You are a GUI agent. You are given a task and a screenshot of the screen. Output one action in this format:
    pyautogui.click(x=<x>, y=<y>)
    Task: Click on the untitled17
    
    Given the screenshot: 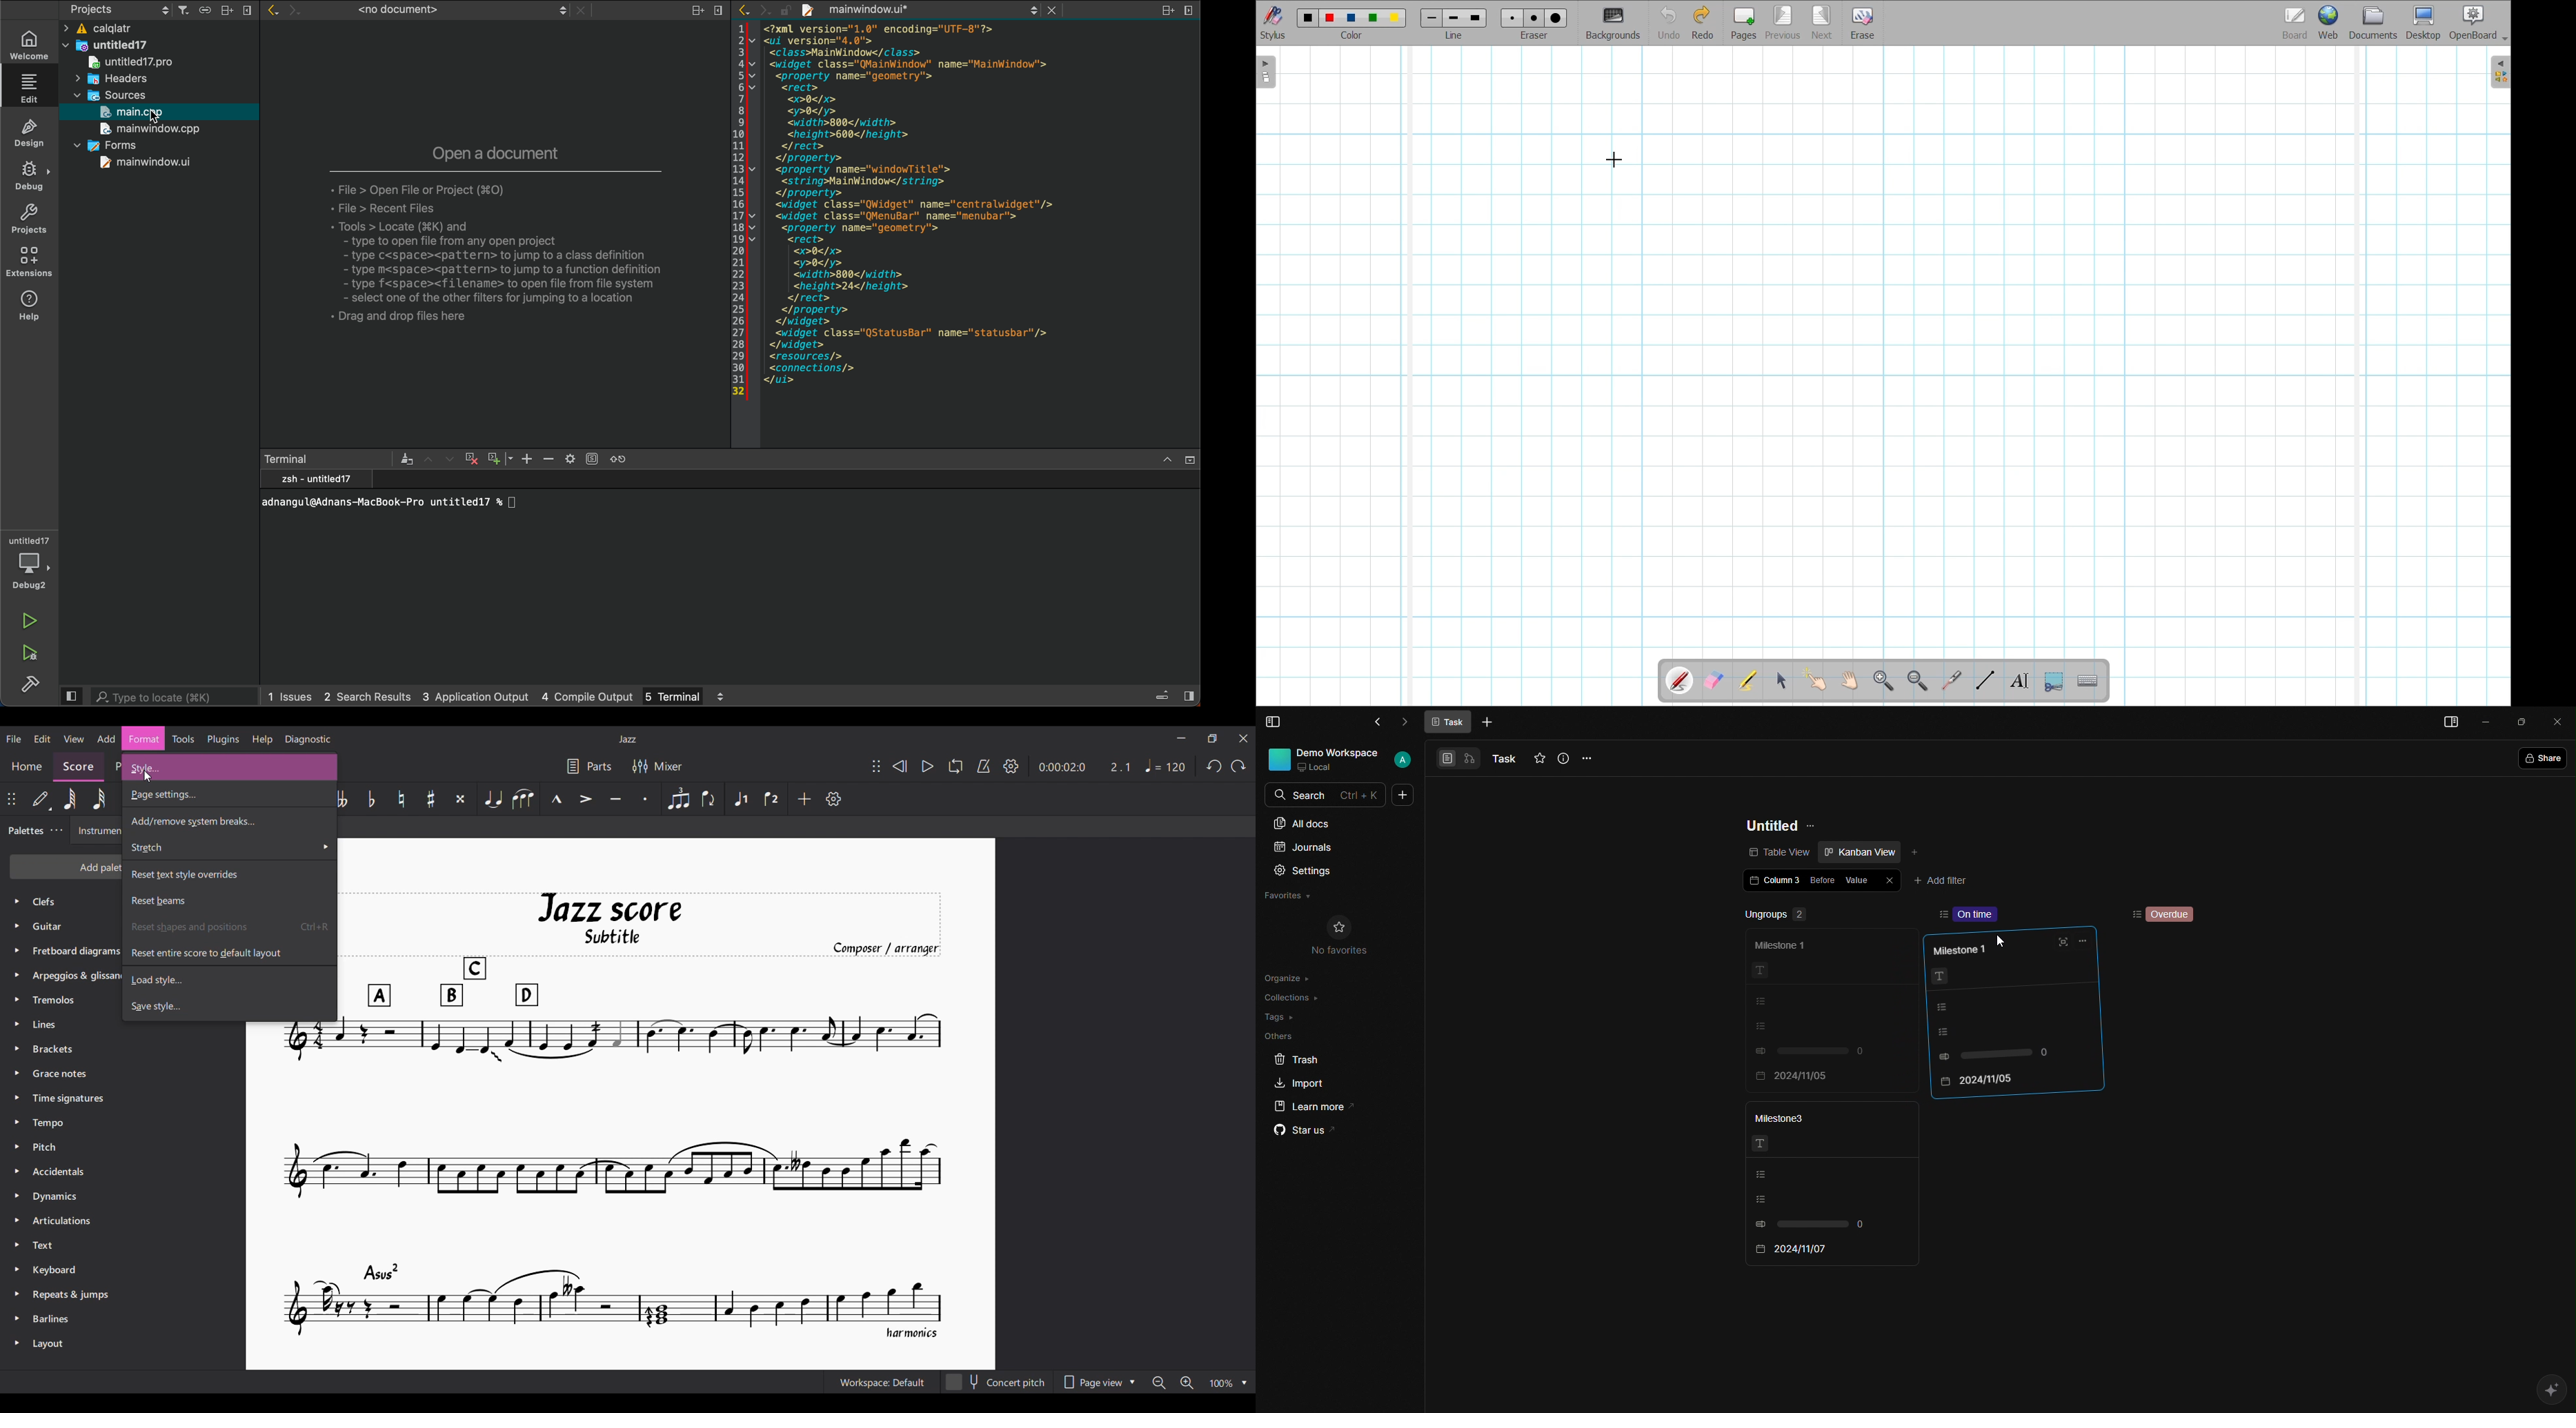 What is the action you would take?
    pyautogui.click(x=106, y=45)
    